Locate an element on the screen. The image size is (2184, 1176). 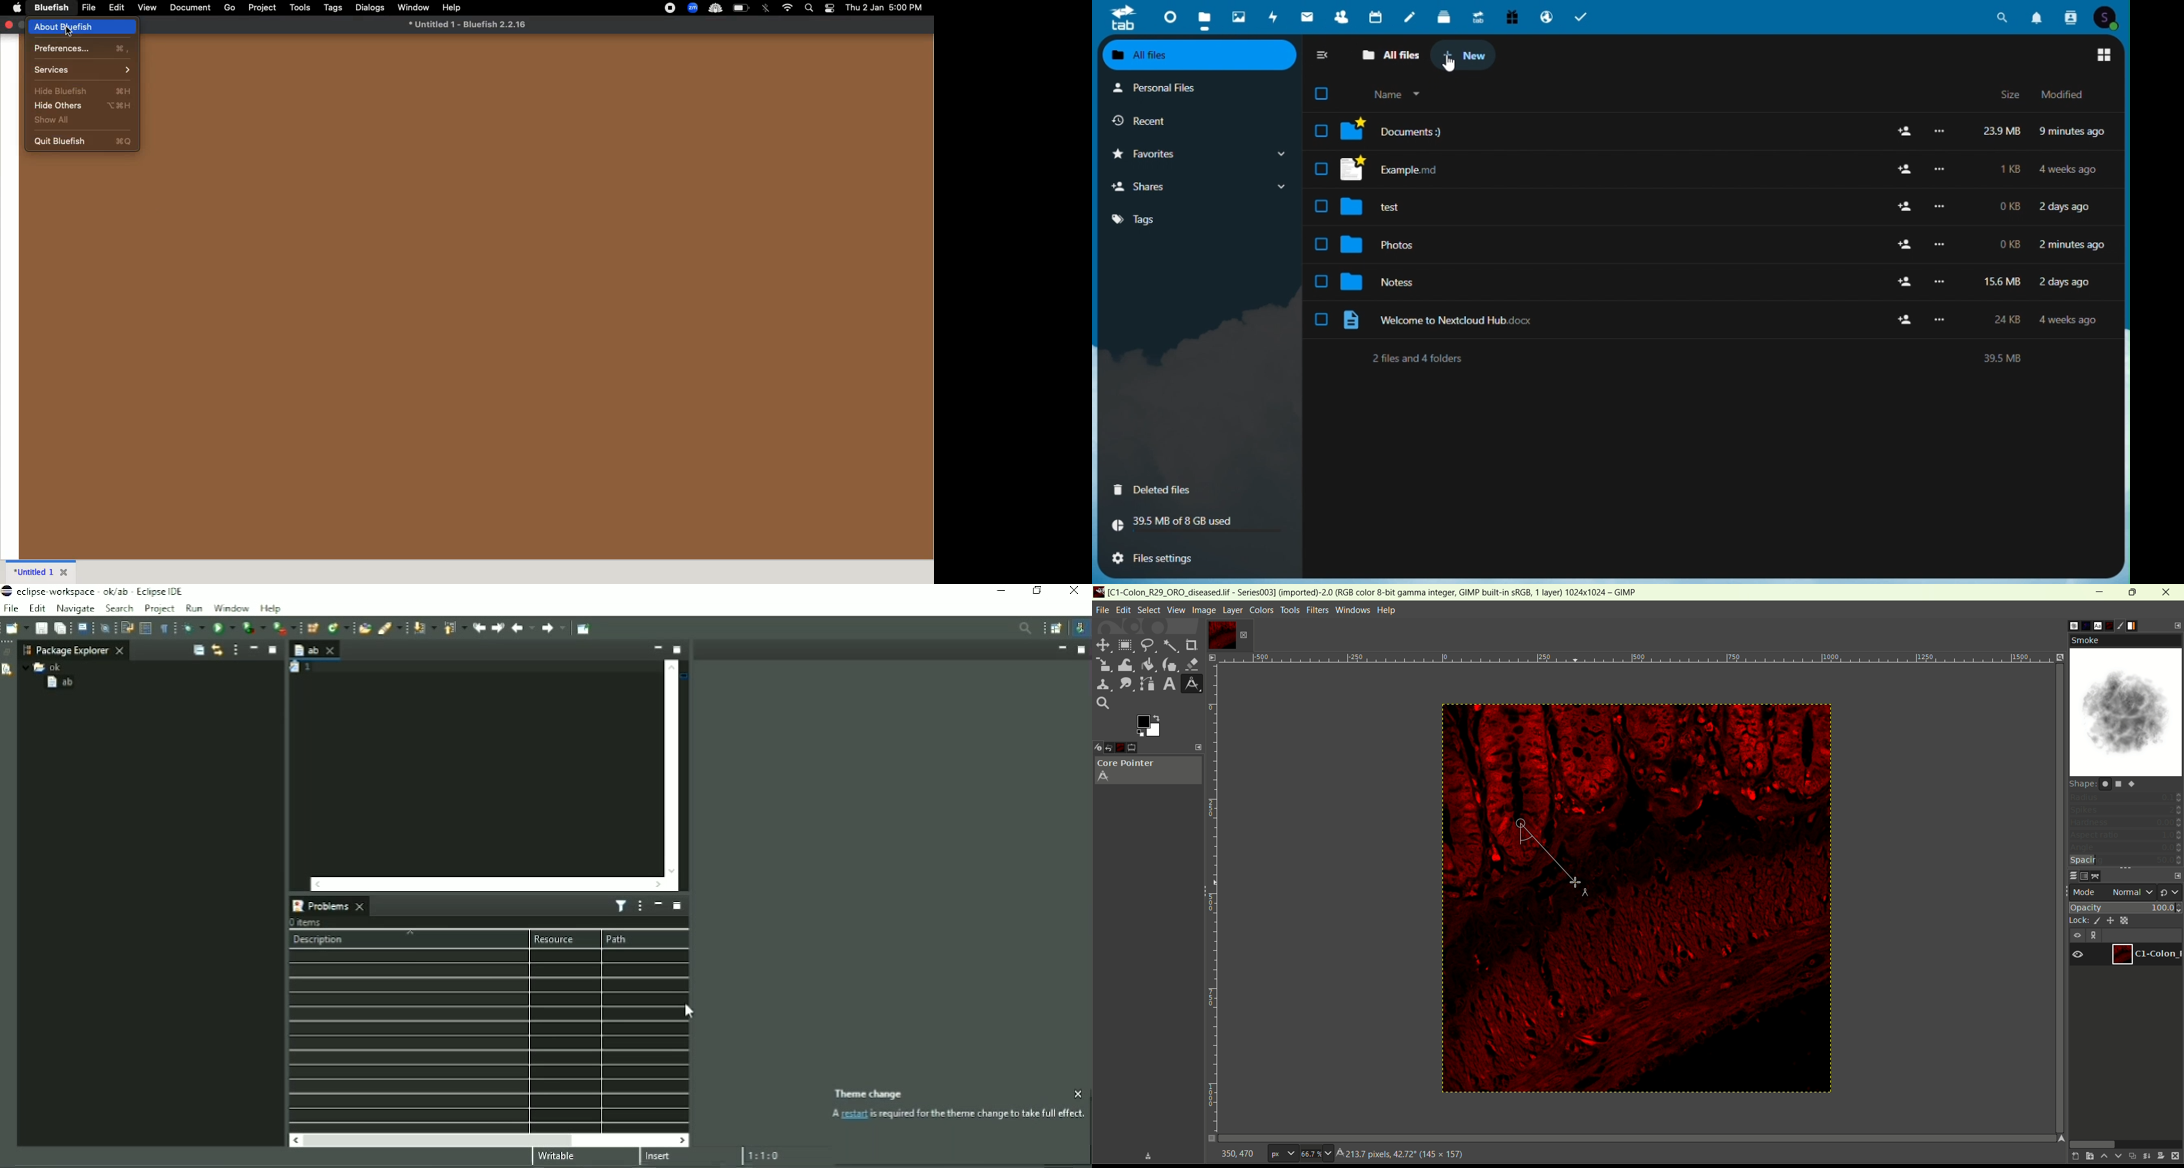
all files is located at coordinates (1198, 55).